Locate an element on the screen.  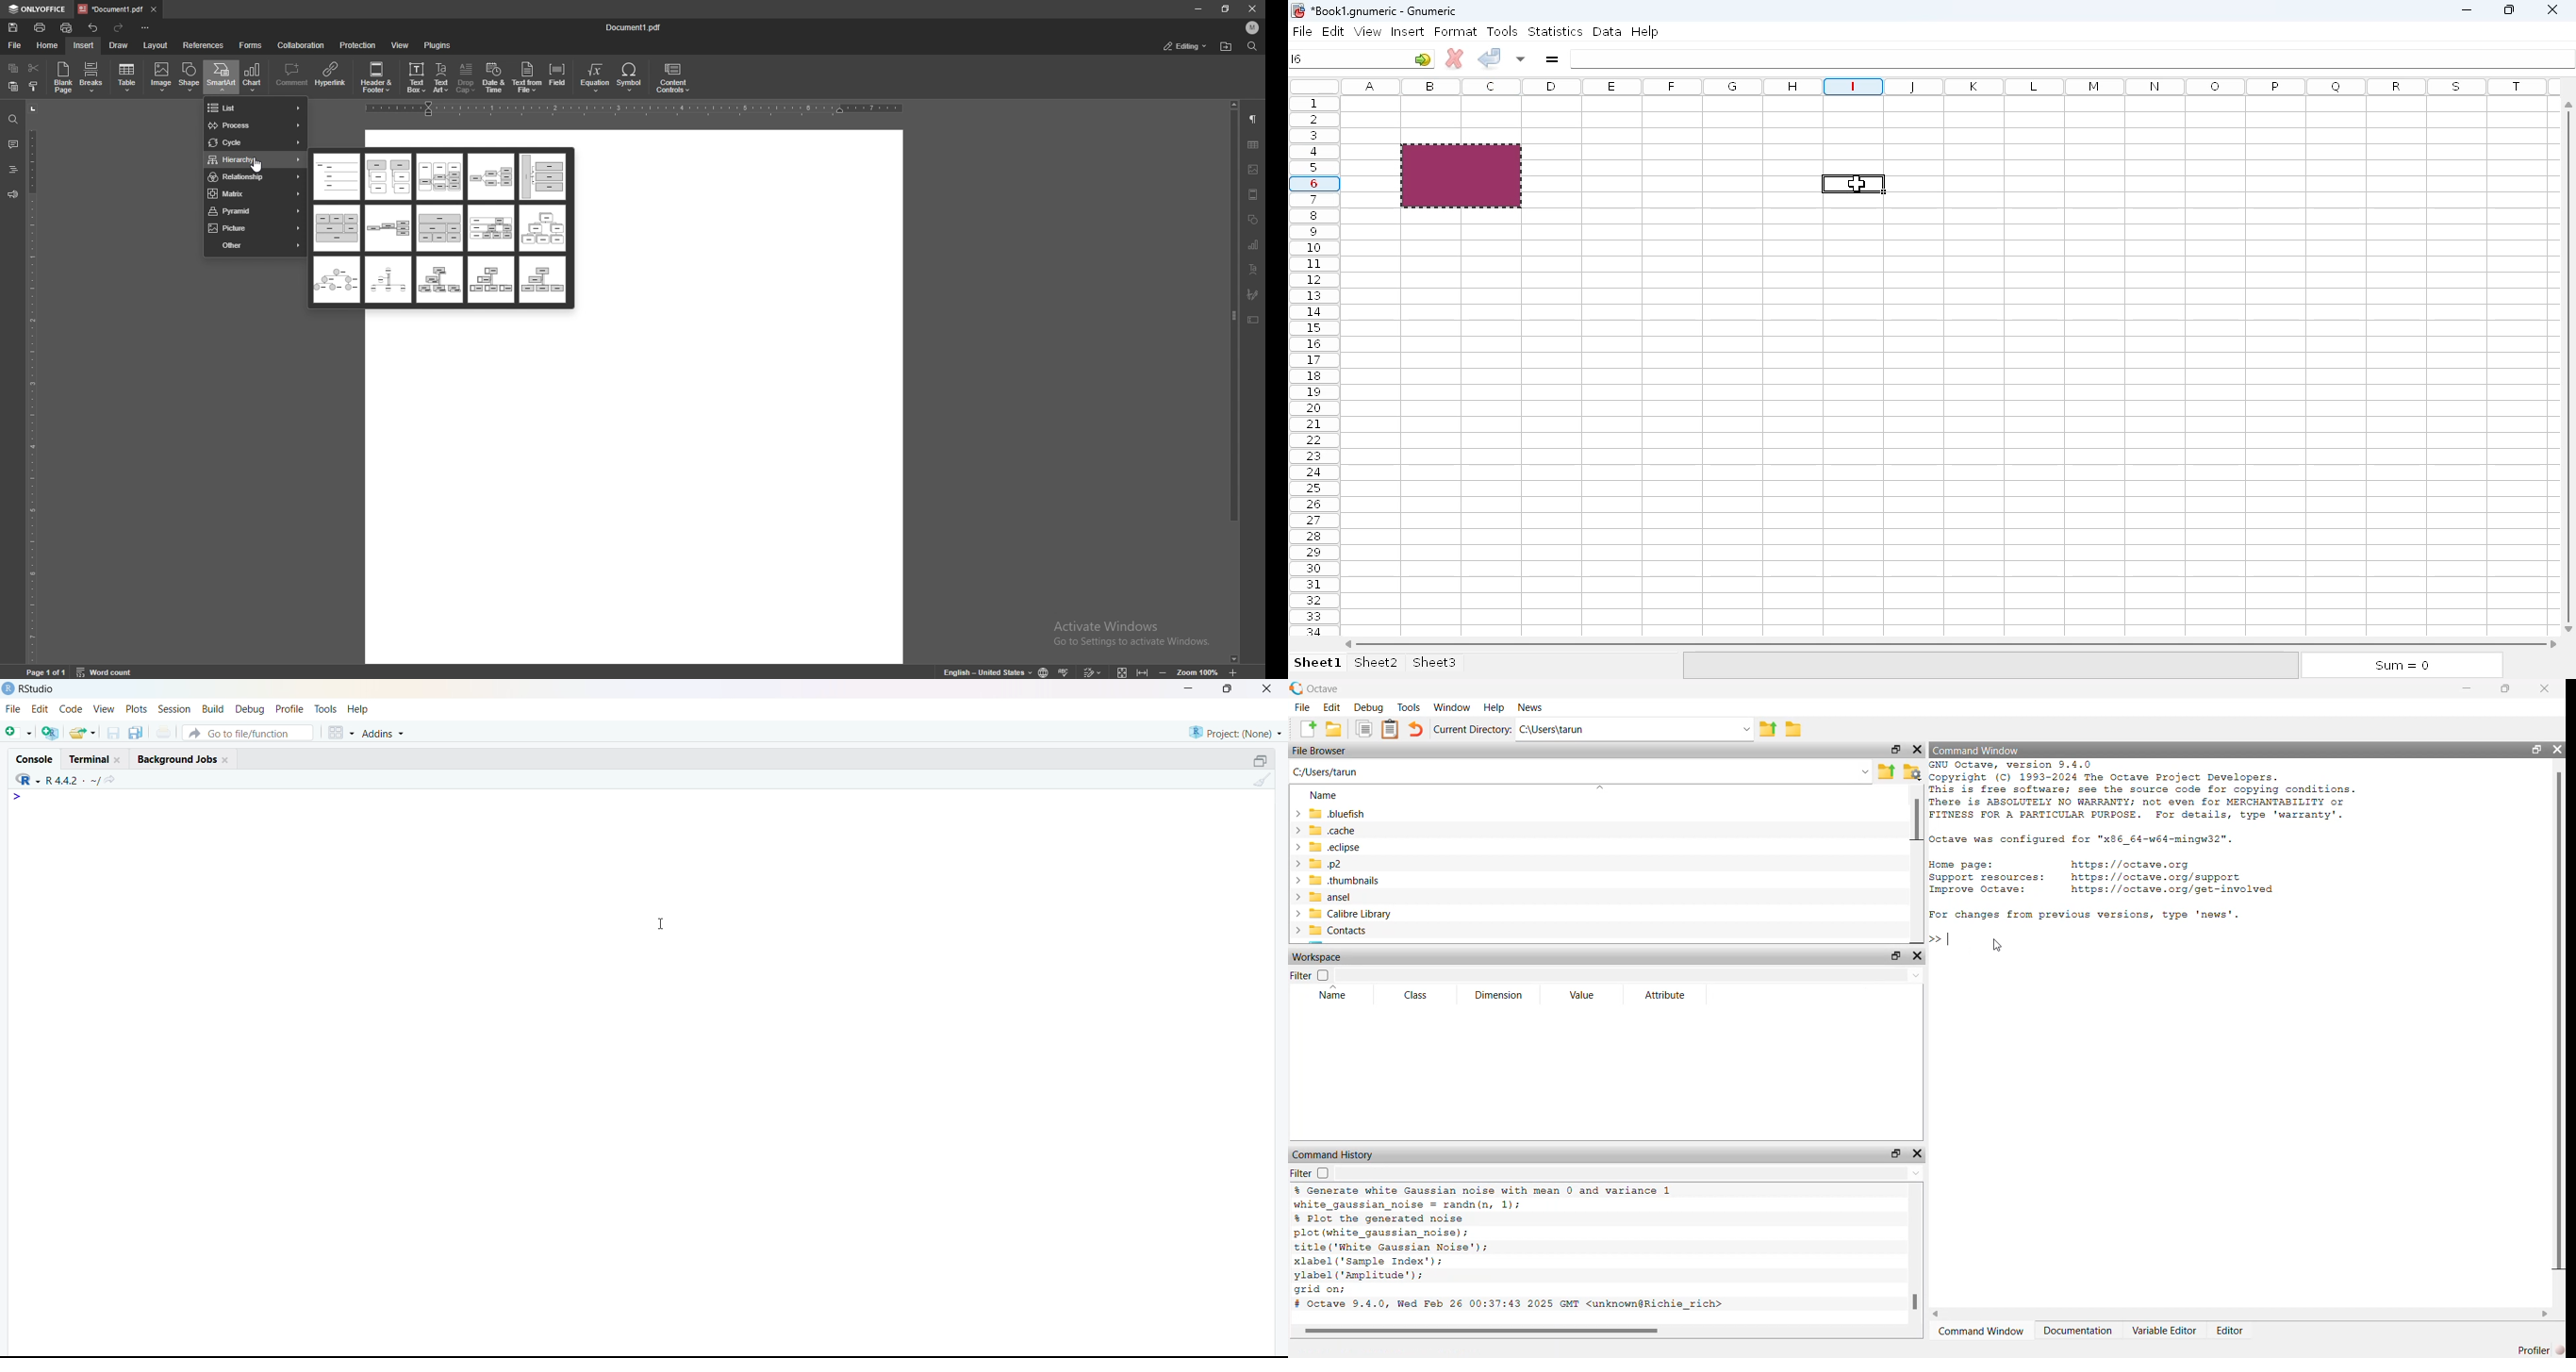
maximise is located at coordinates (1230, 688).